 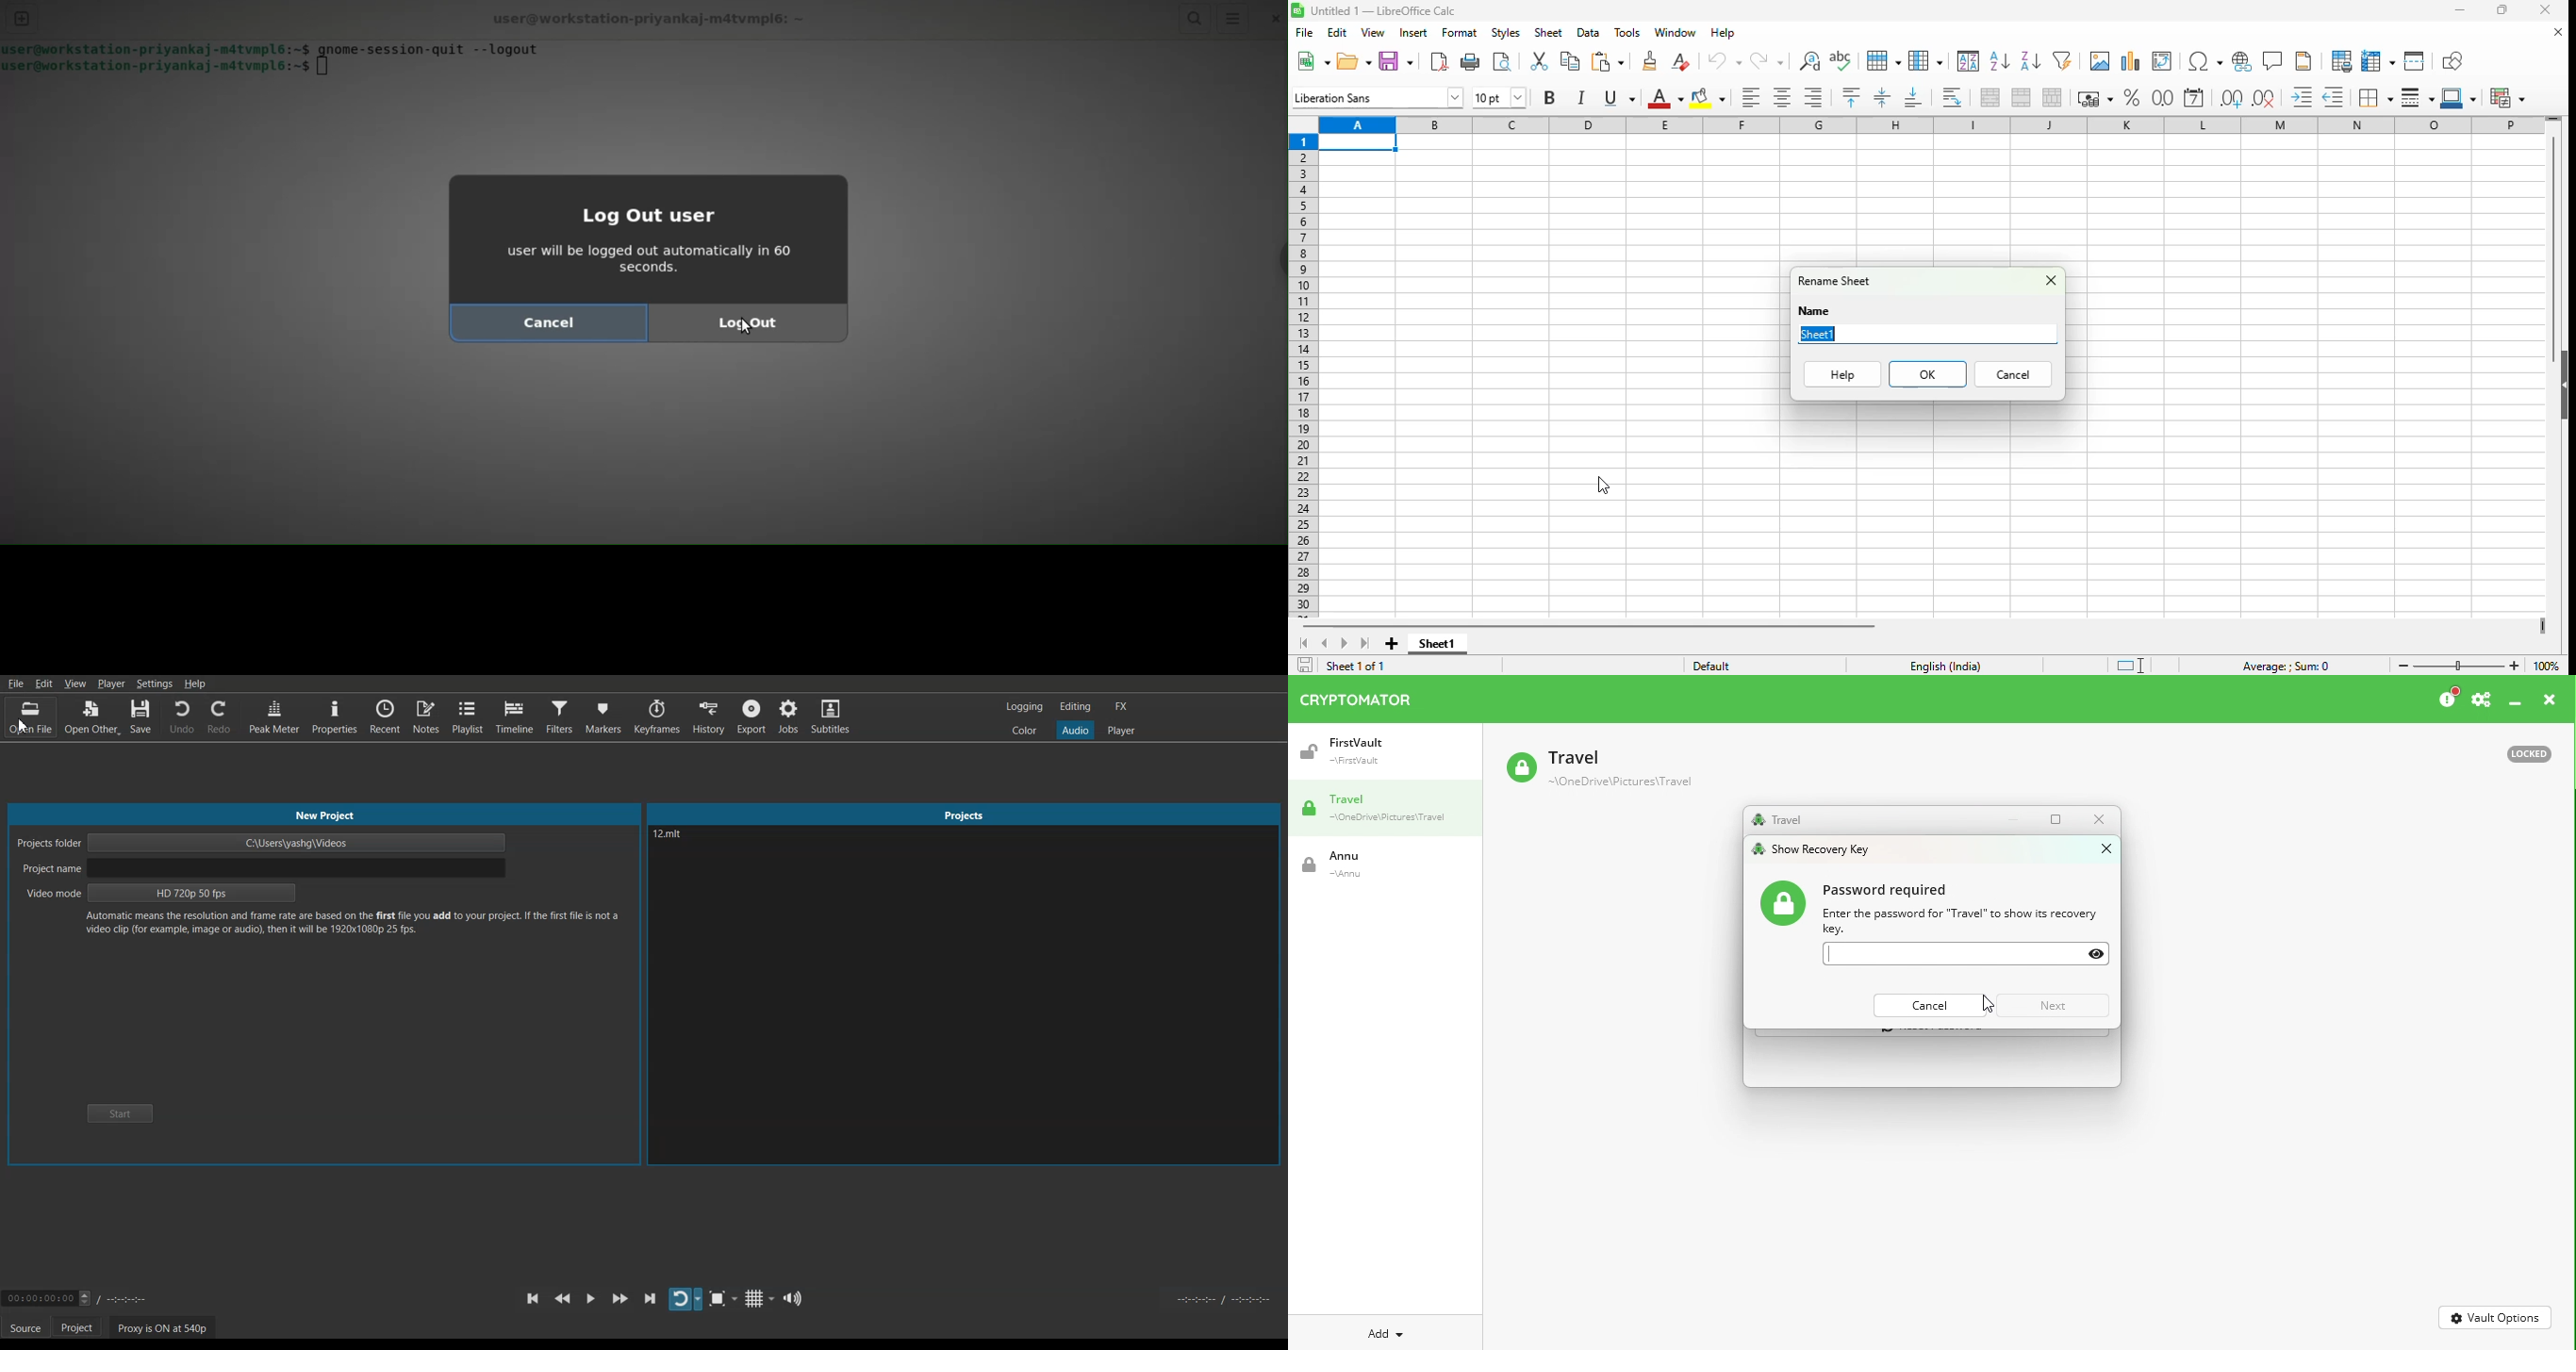 What do you see at coordinates (2375, 98) in the screenshot?
I see `borders` at bounding box center [2375, 98].